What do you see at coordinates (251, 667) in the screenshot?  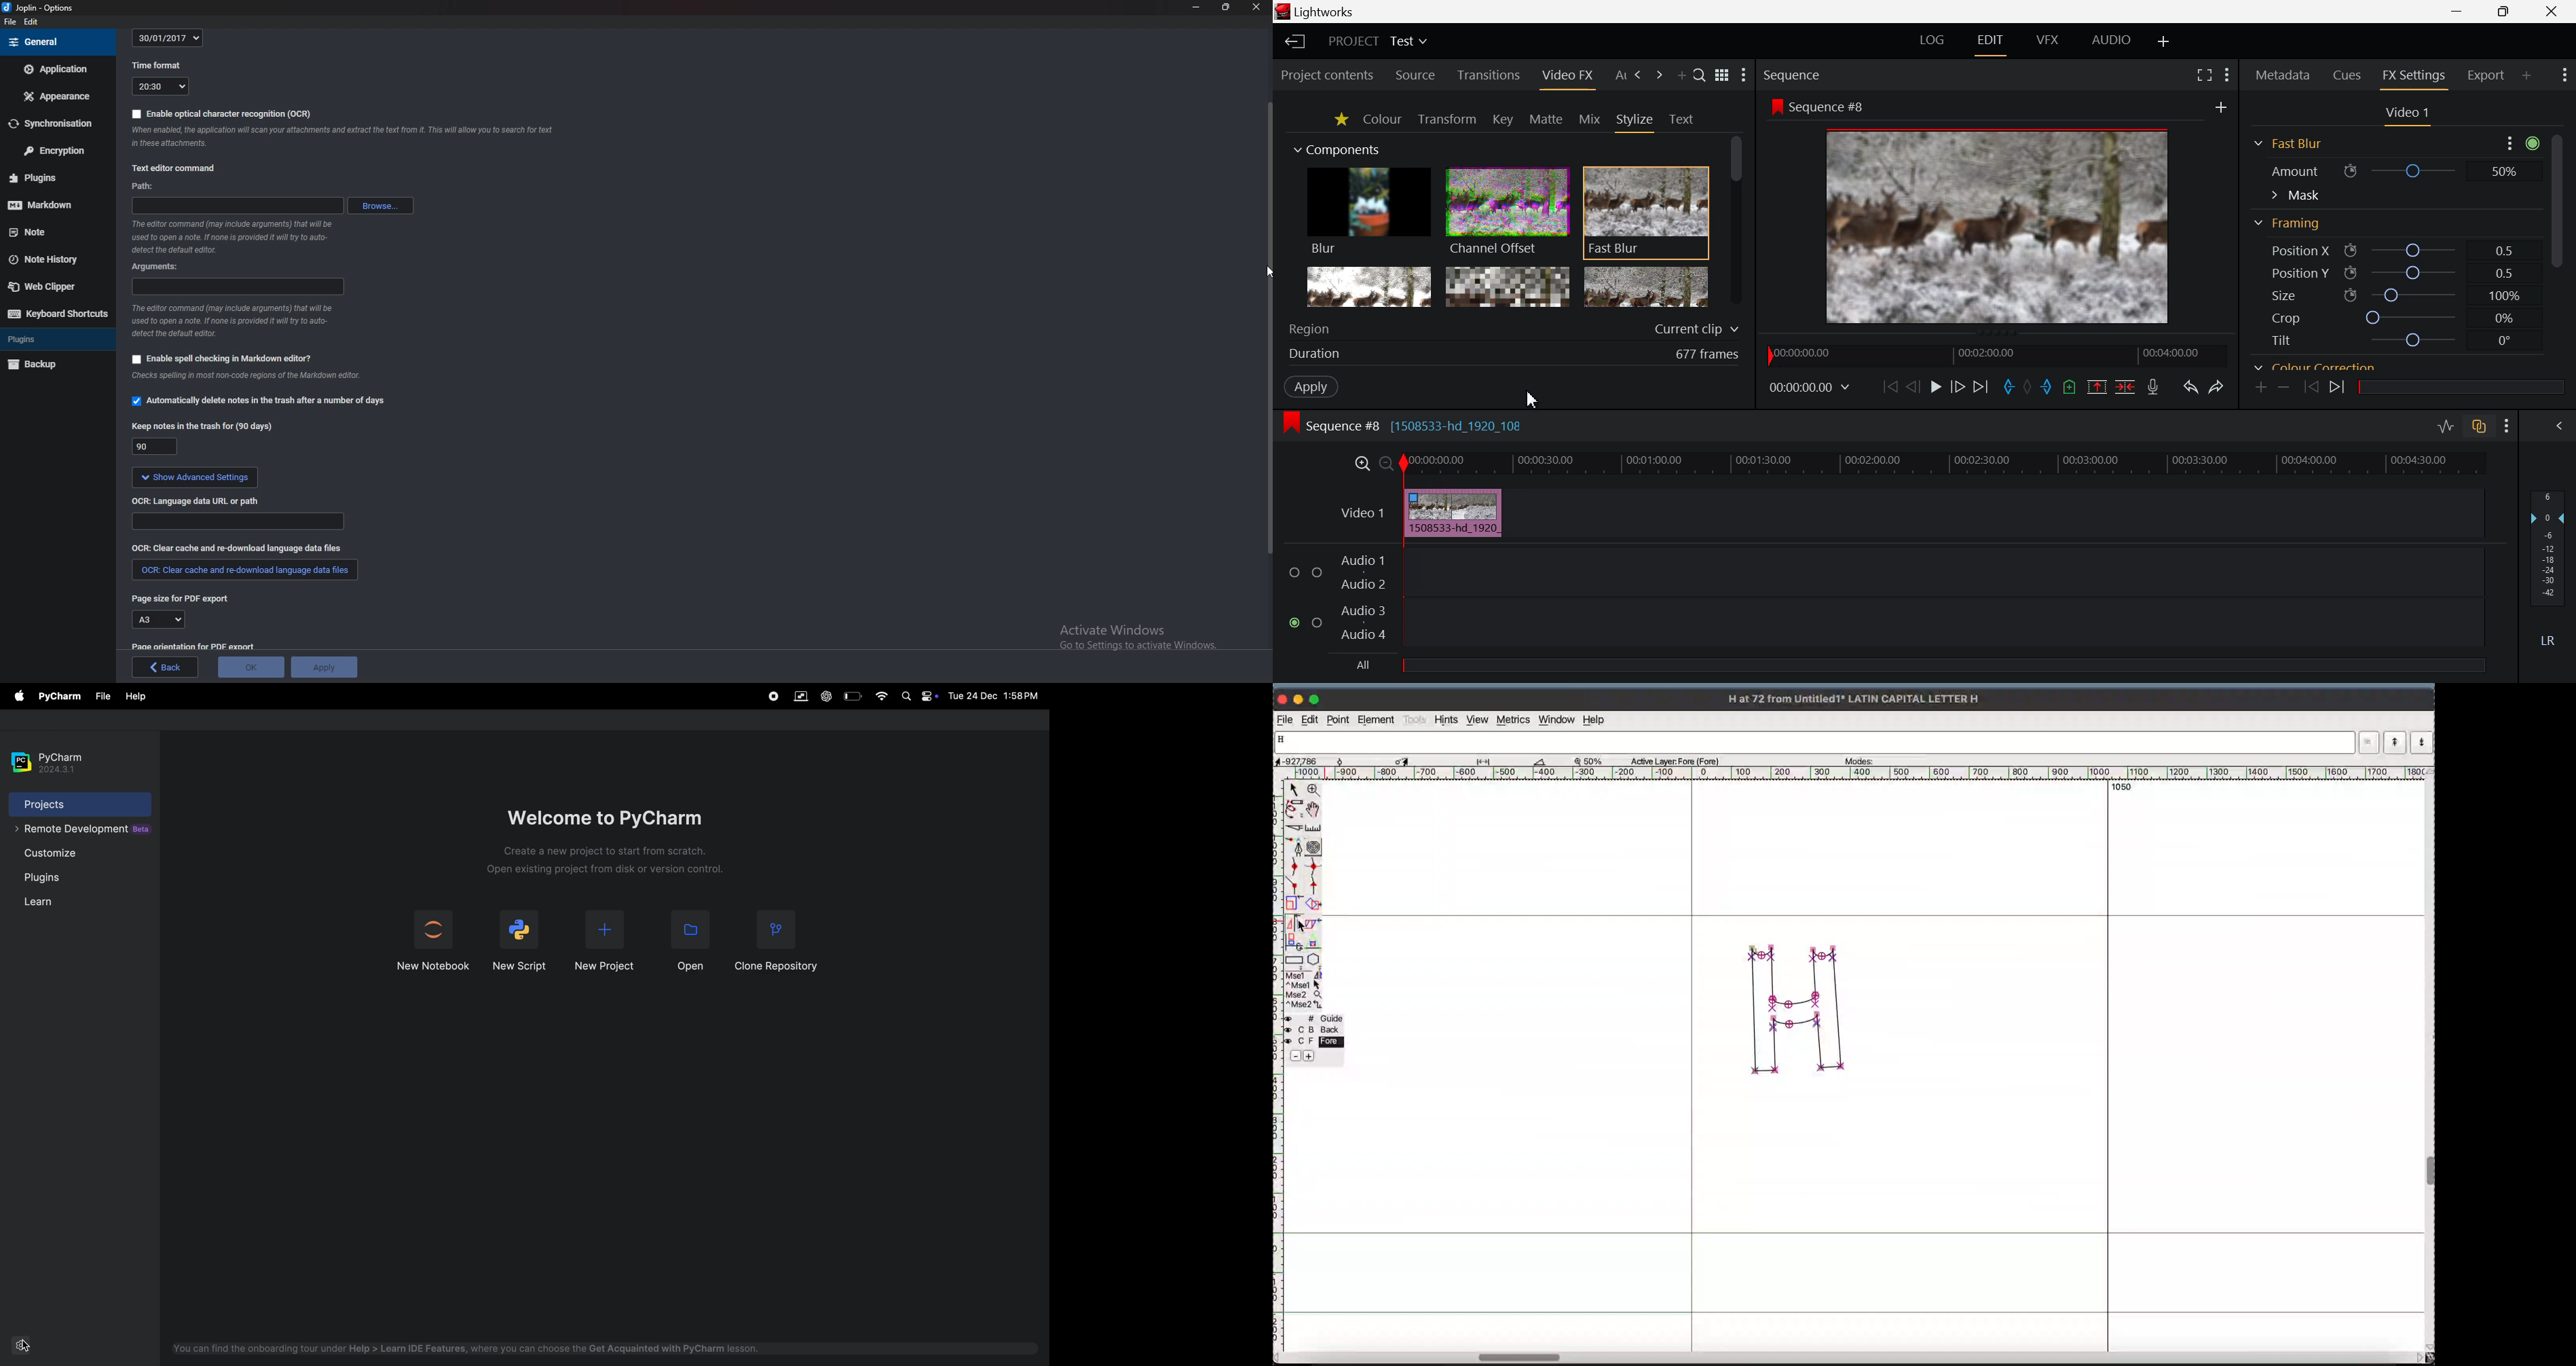 I see `ok` at bounding box center [251, 667].